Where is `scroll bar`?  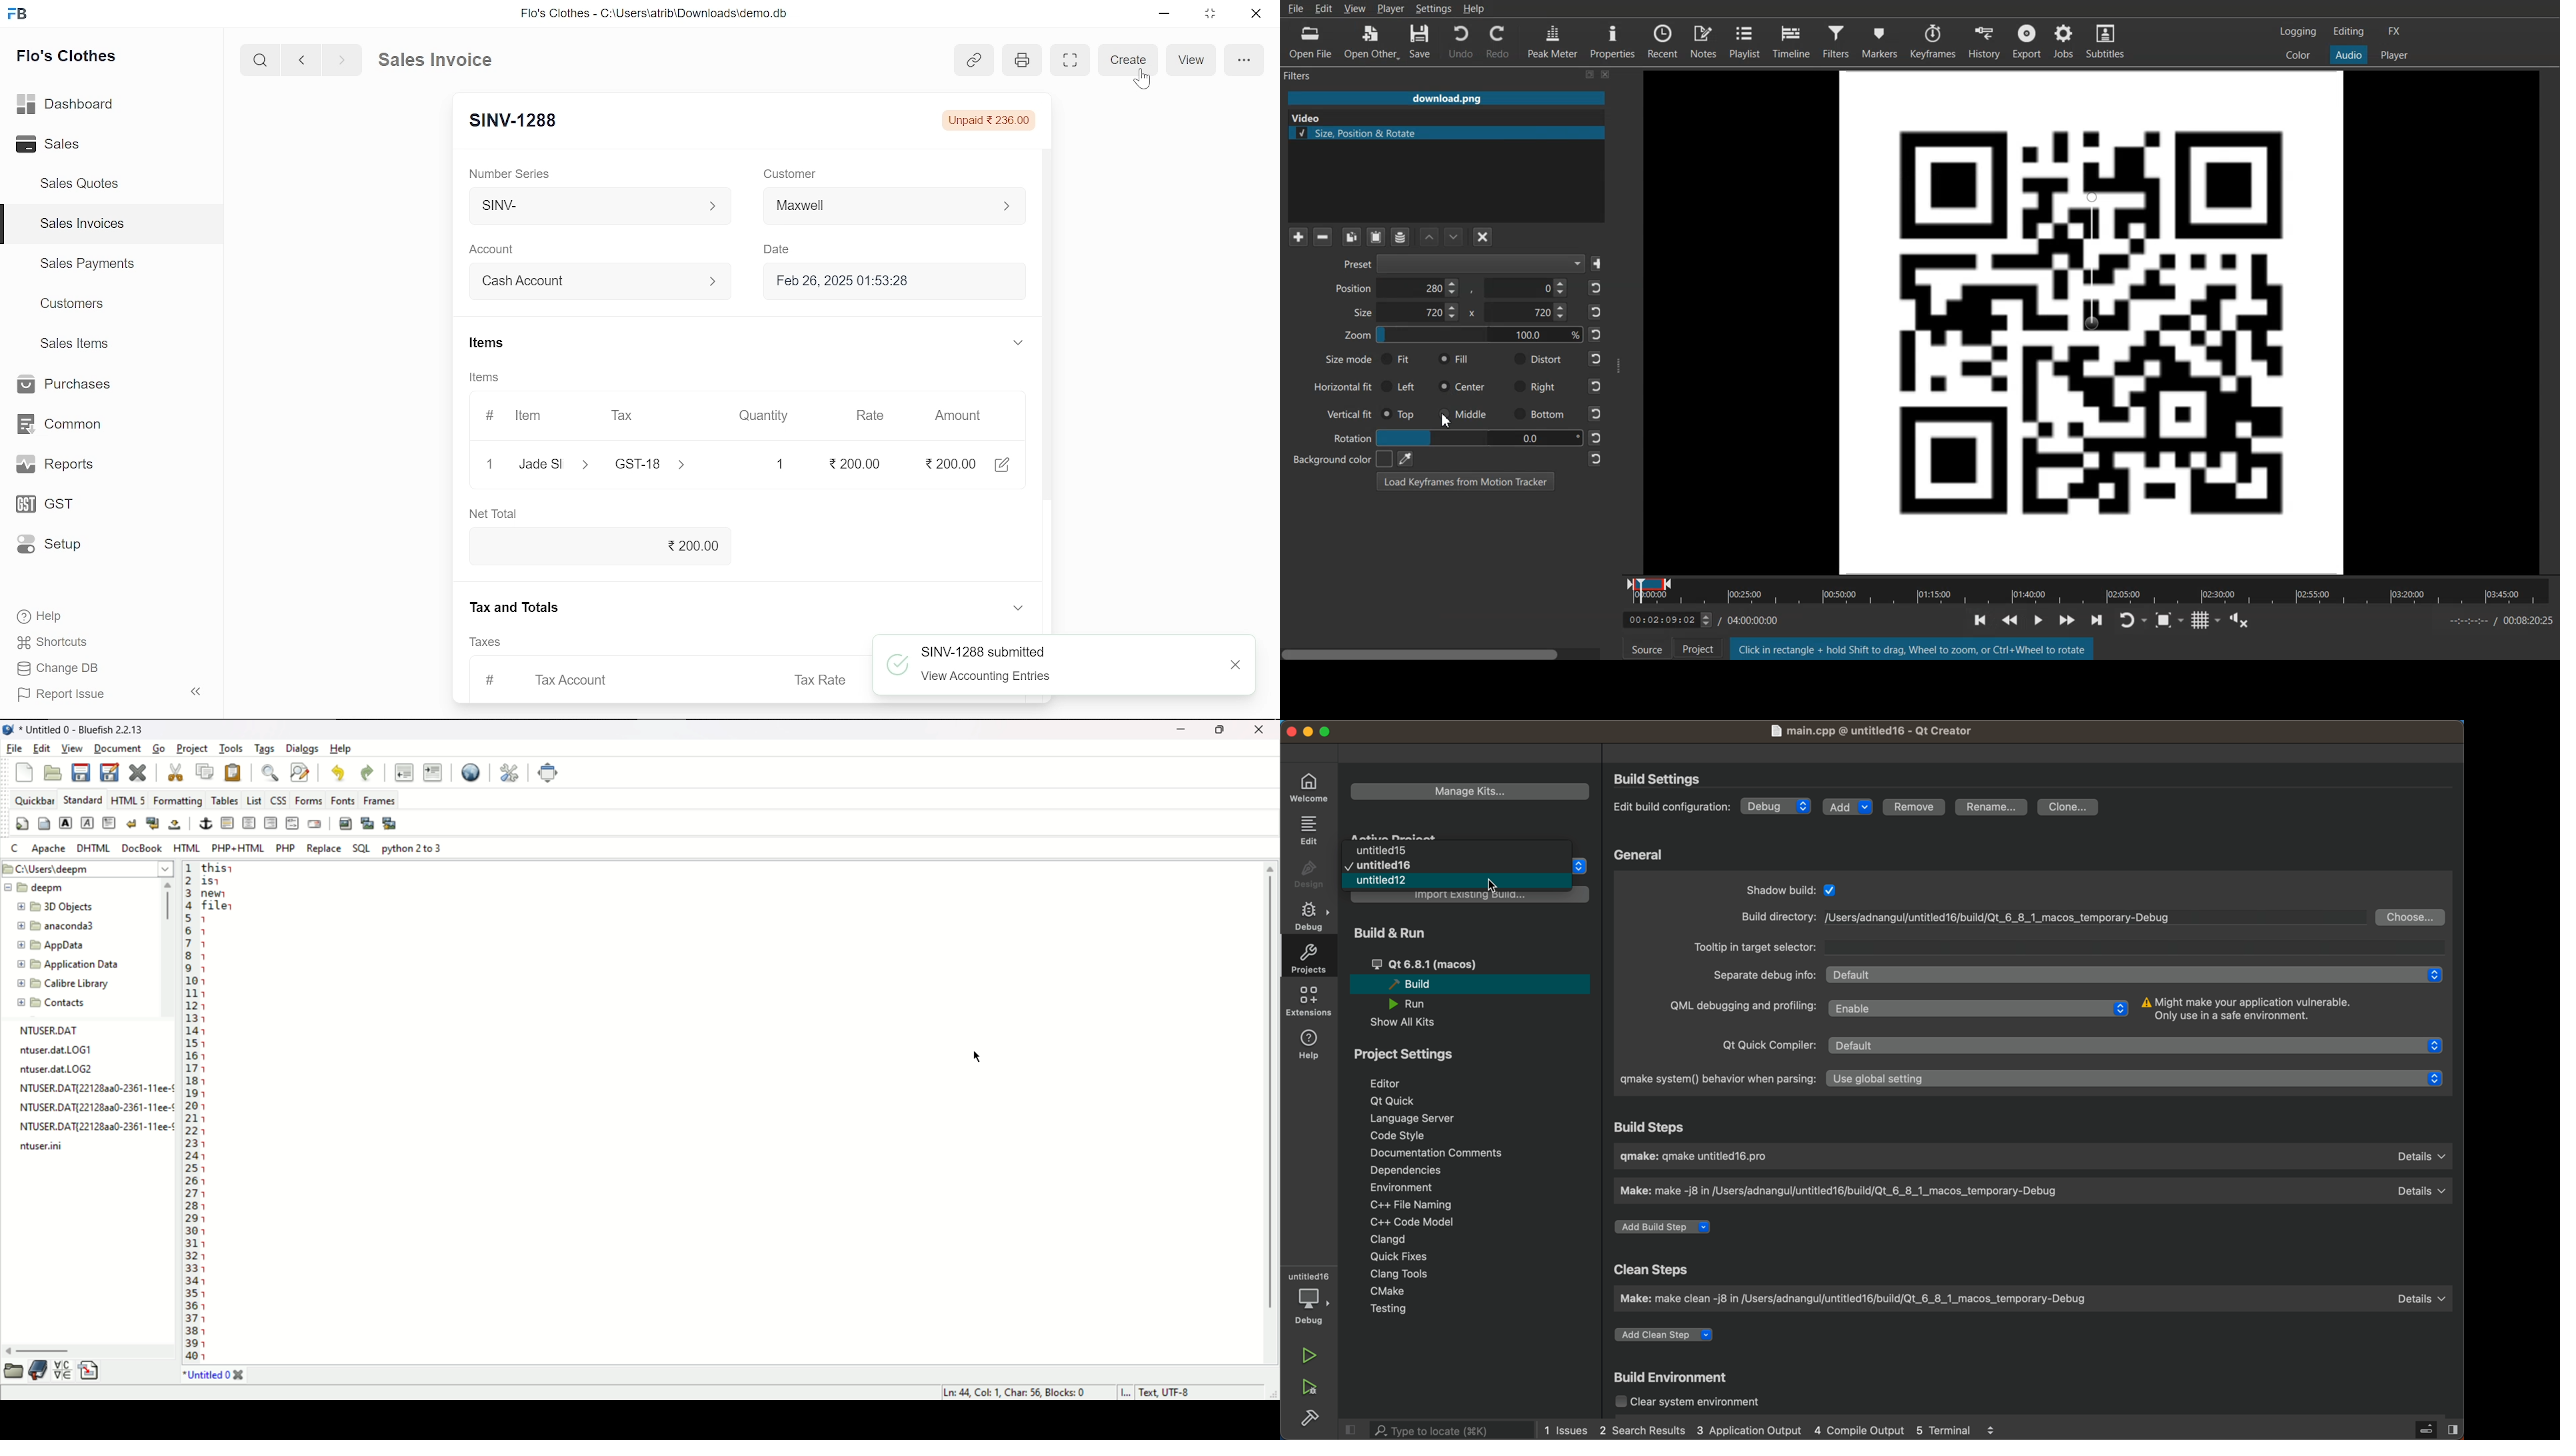
scroll bar is located at coordinates (1271, 1089).